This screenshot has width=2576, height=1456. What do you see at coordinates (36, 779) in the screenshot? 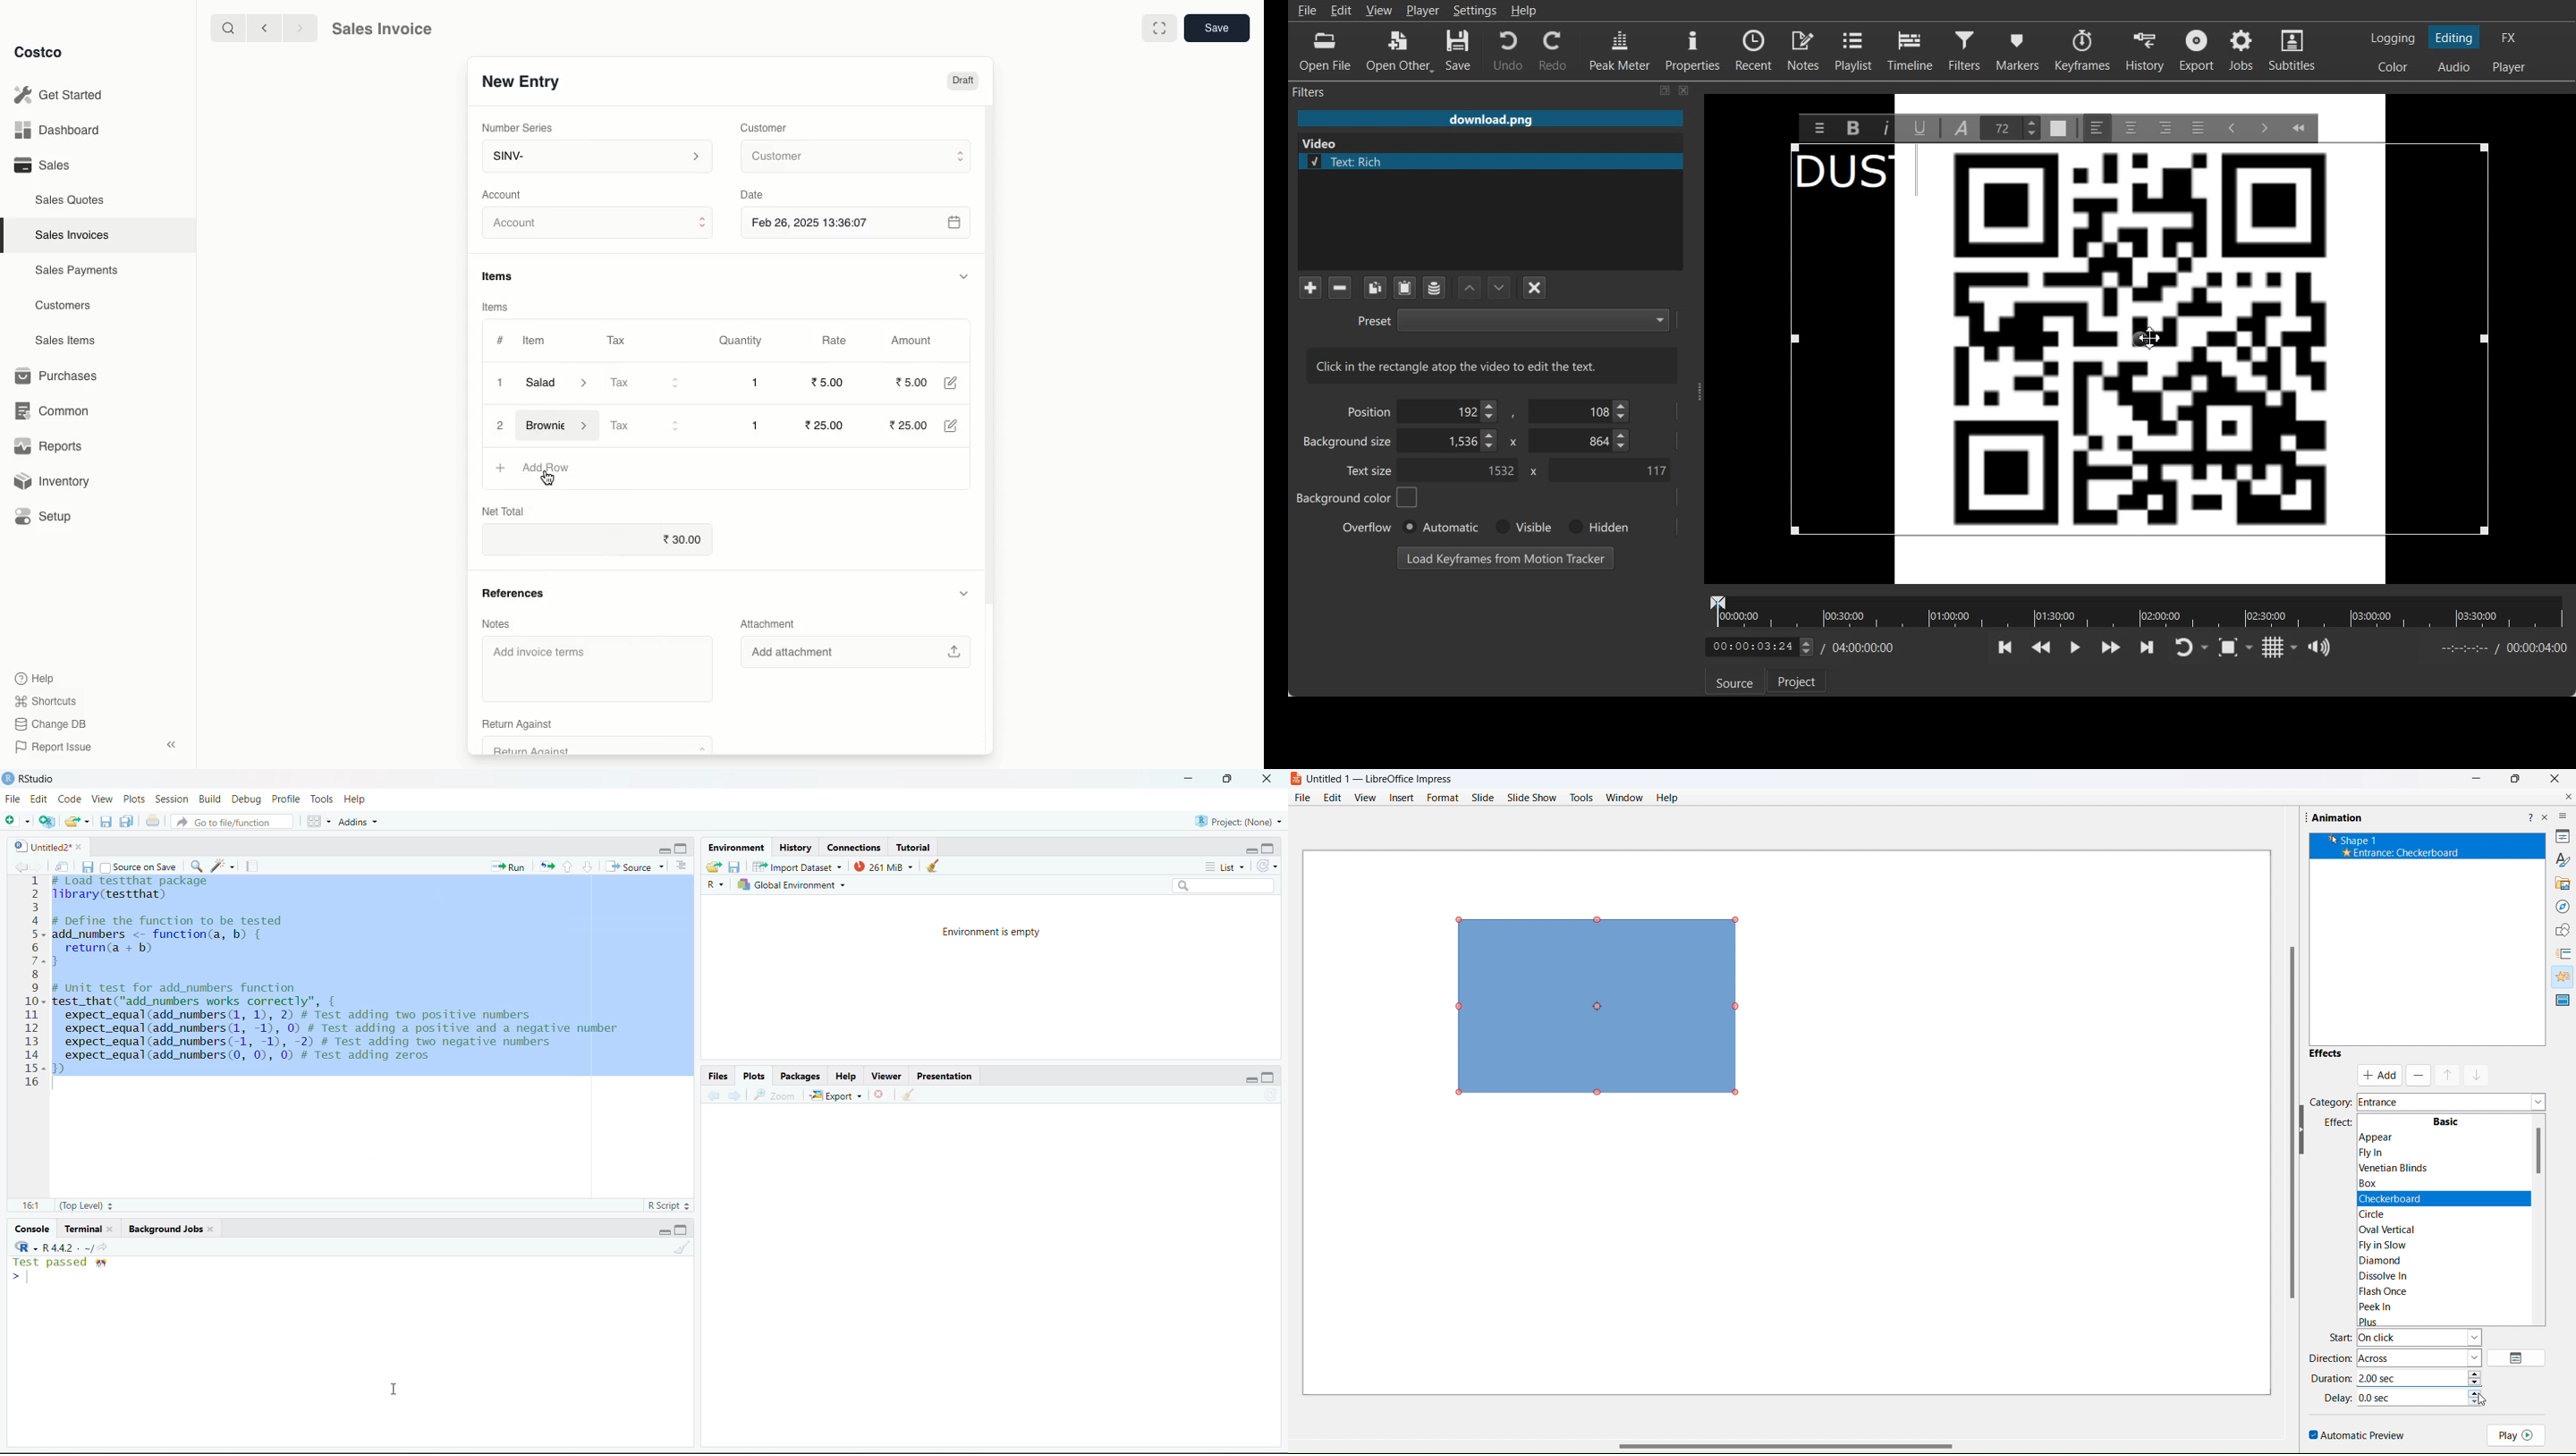
I see `RStudio` at bounding box center [36, 779].